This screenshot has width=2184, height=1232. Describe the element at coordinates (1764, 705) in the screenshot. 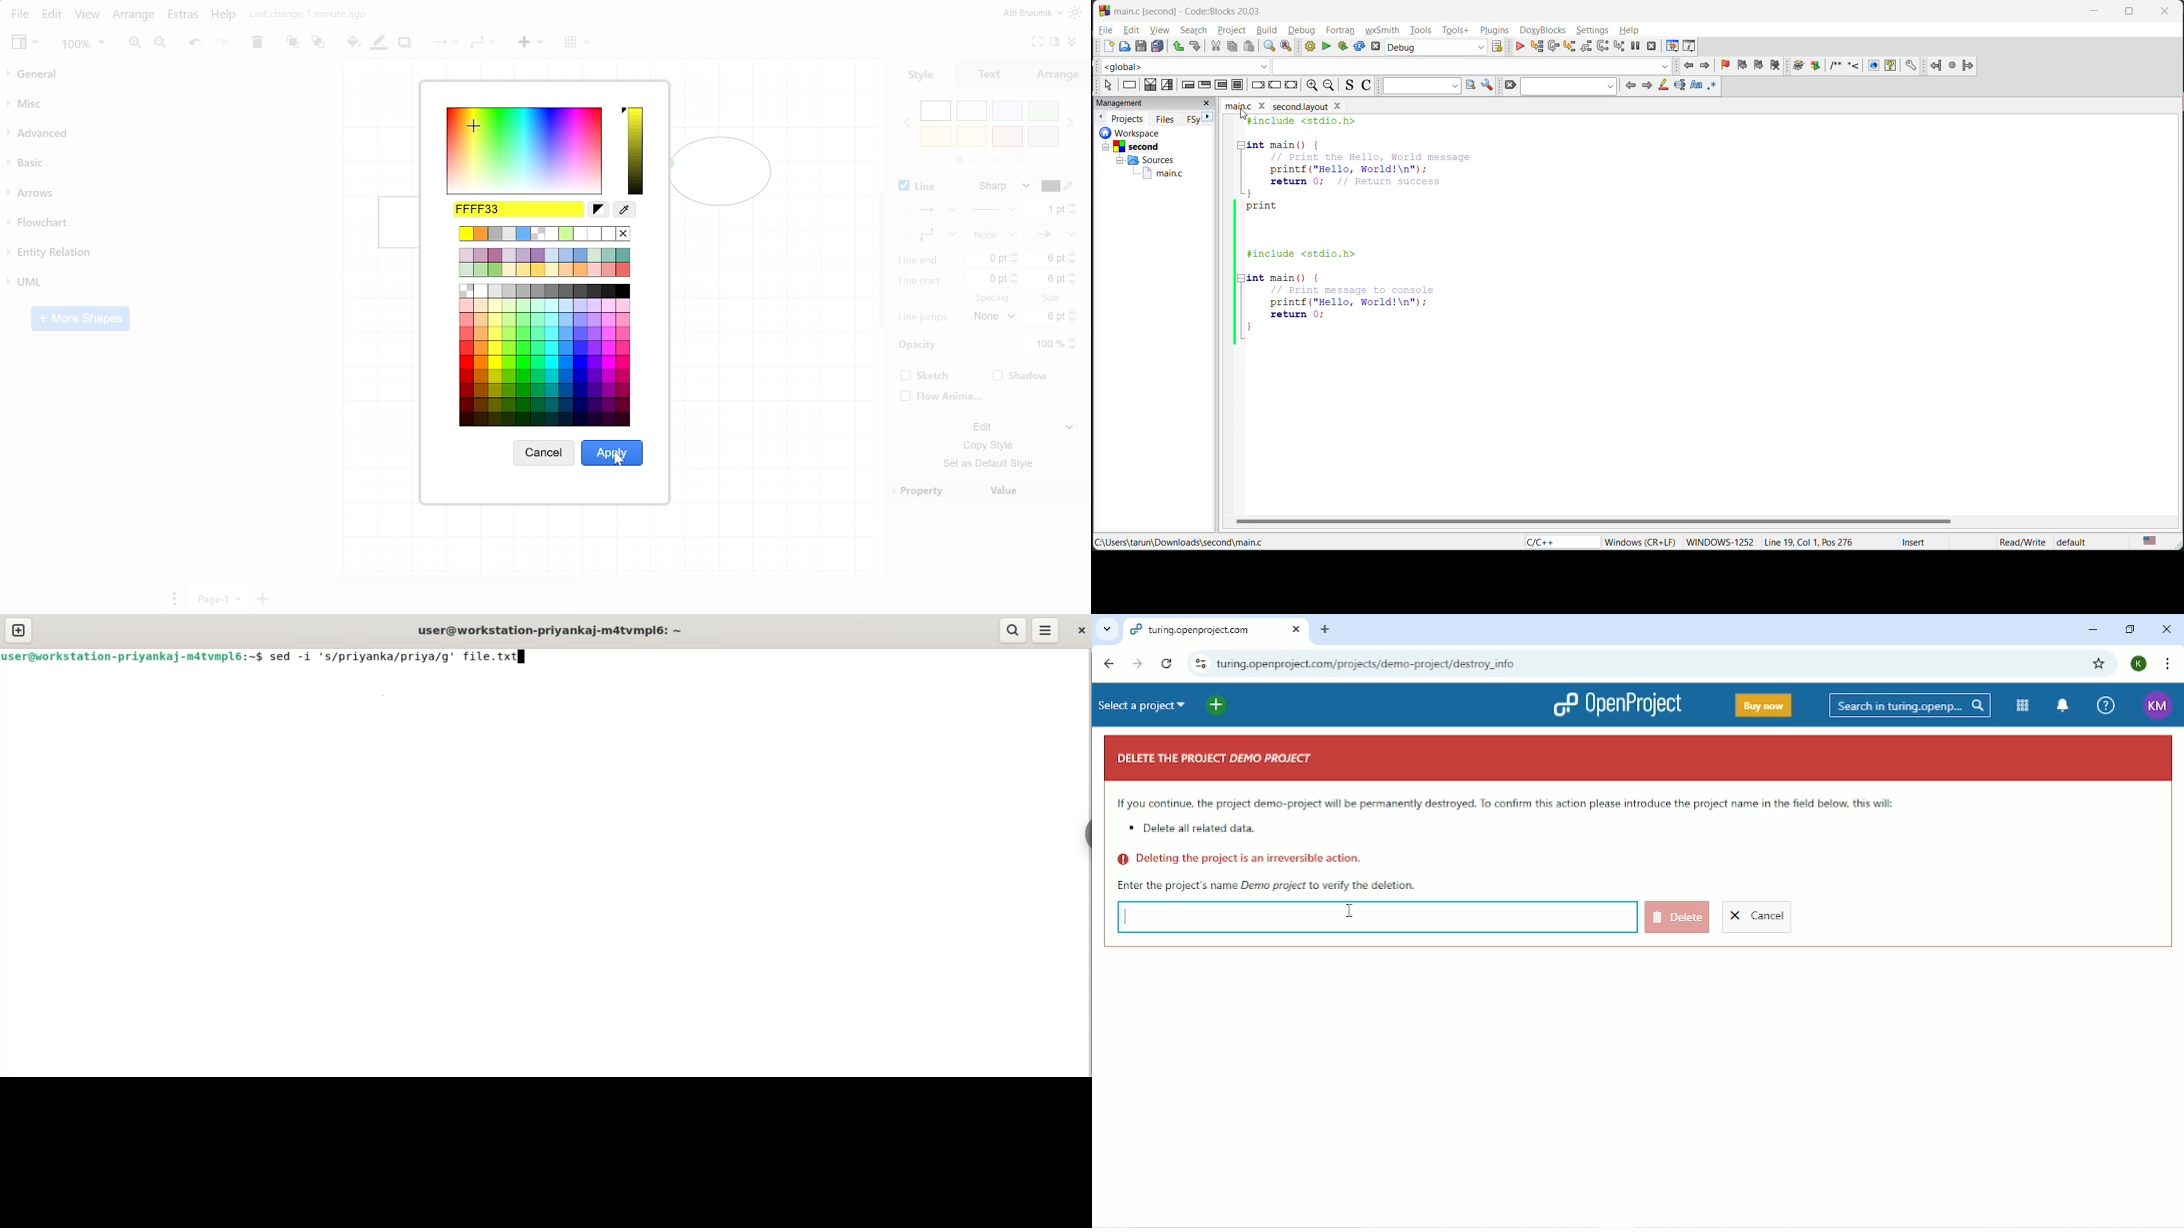

I see `Buy now` at that location.